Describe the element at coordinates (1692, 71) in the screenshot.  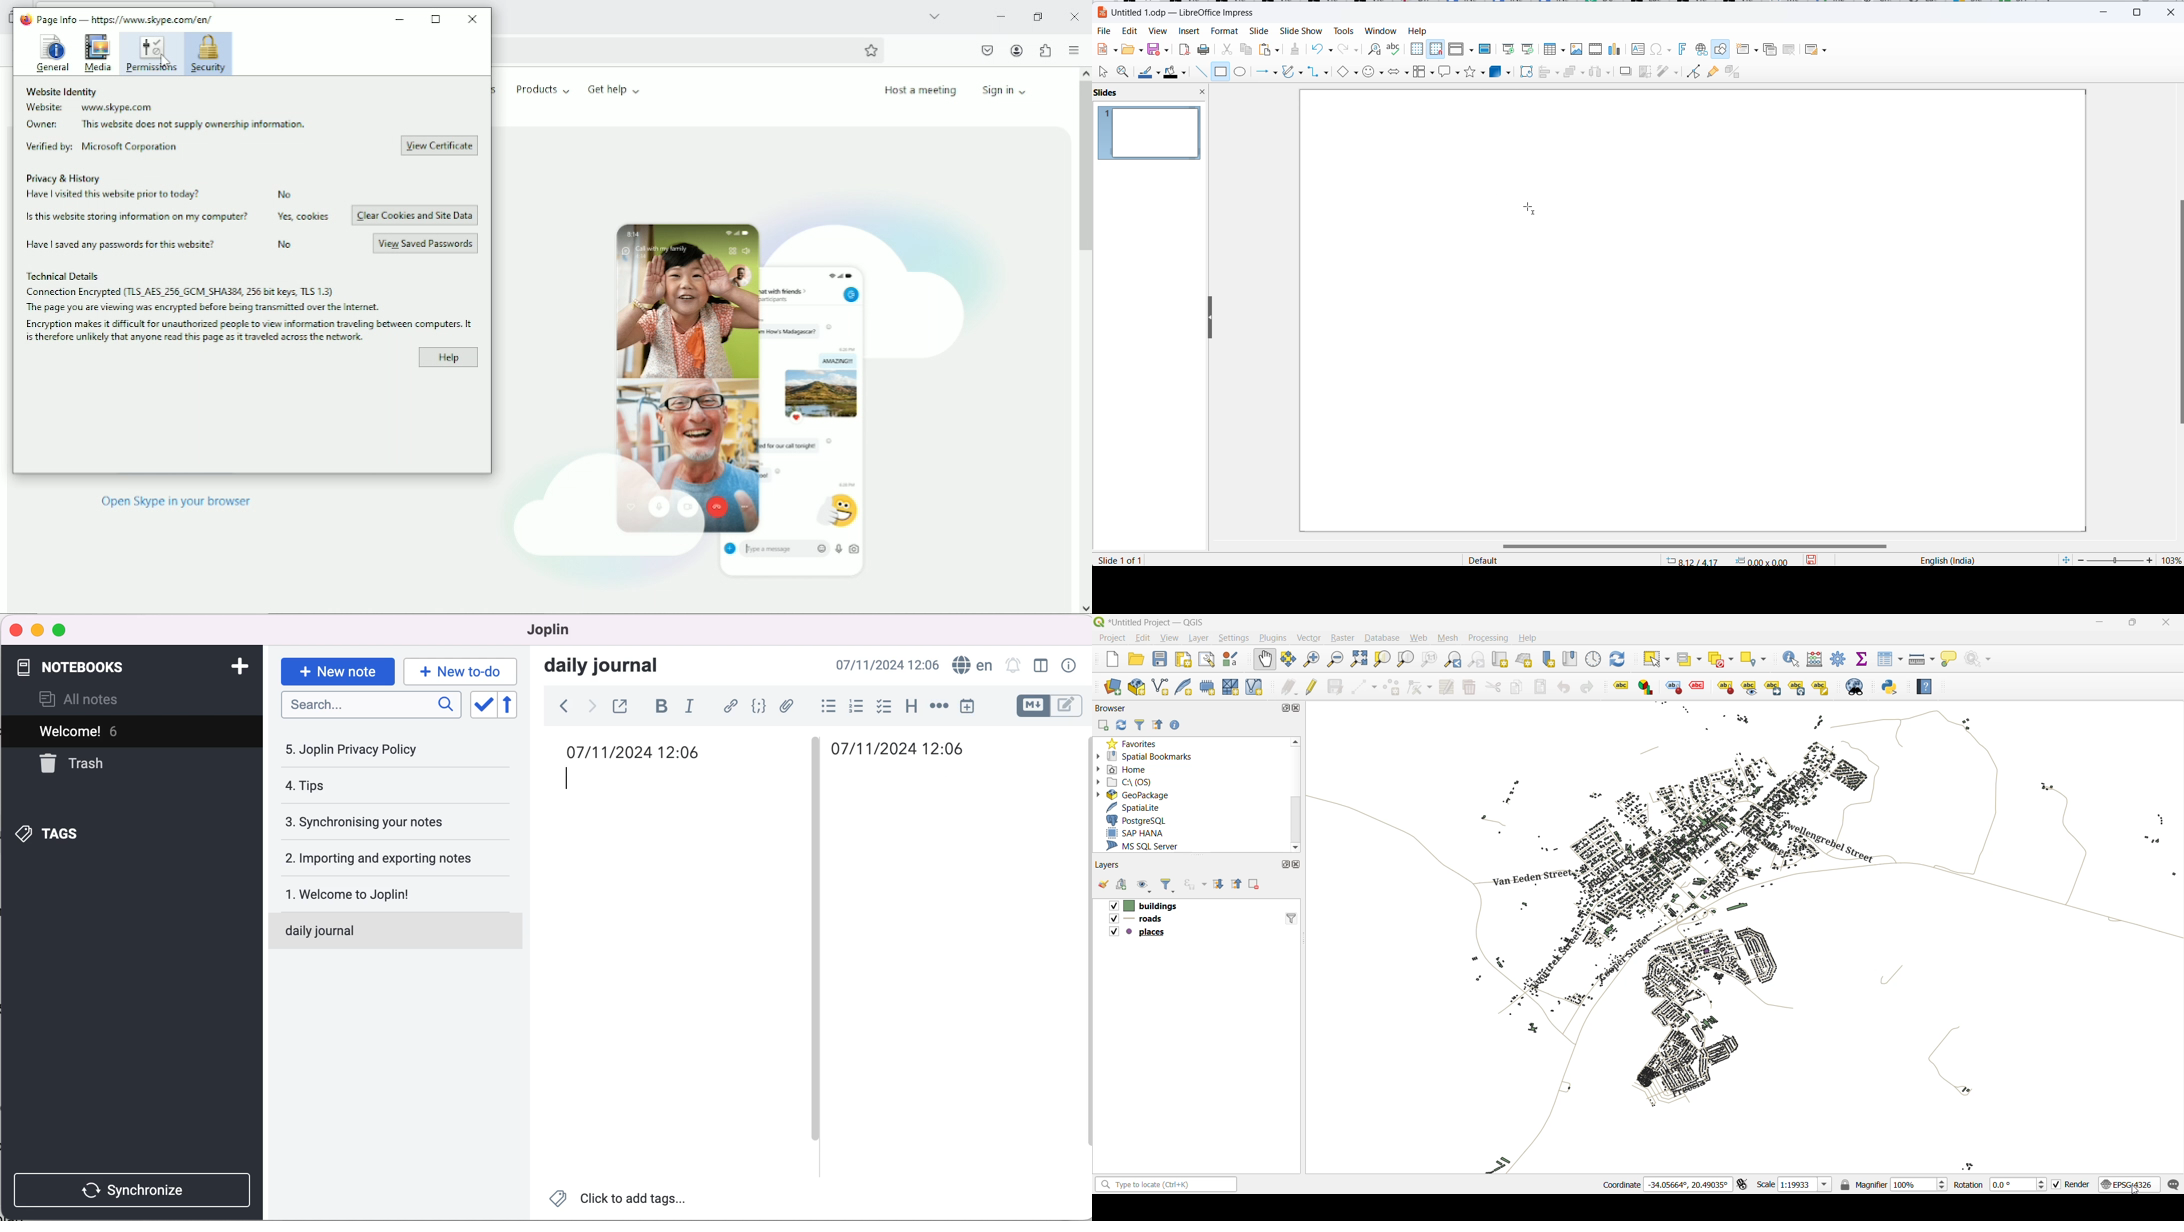
I see `toggle endpoint edit mode` at that location.